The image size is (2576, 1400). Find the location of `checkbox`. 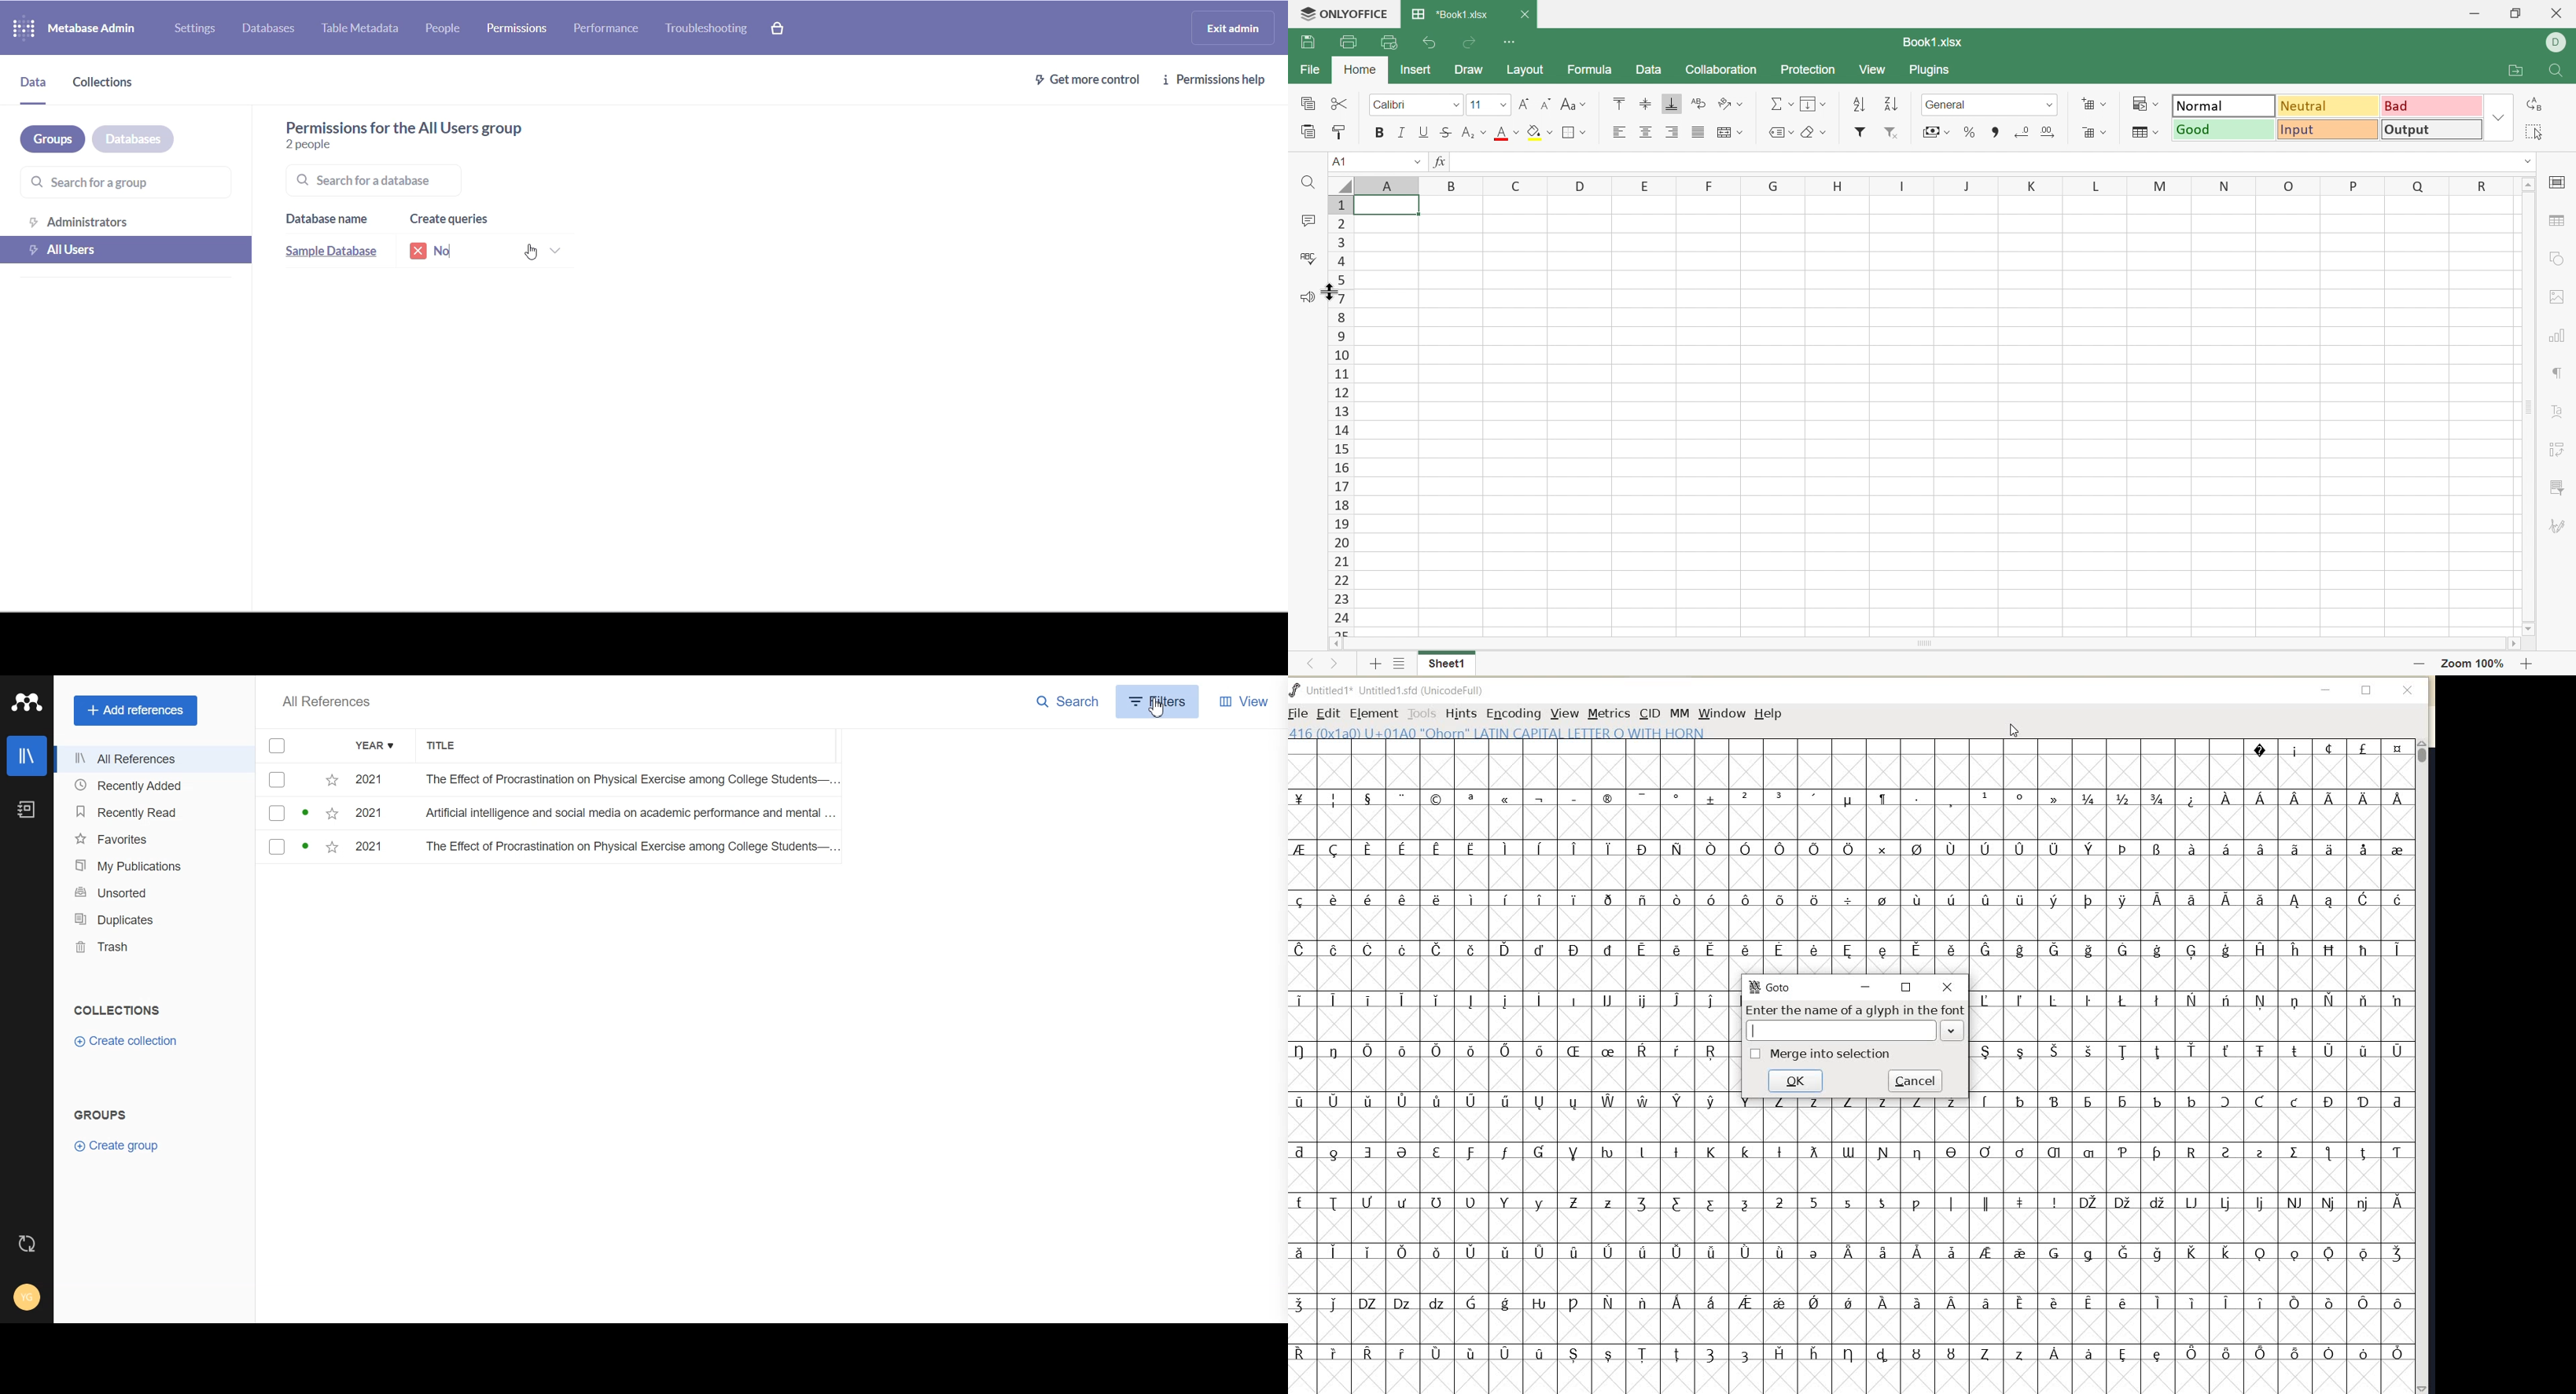

checkbox is located at coordinates (300, 780).